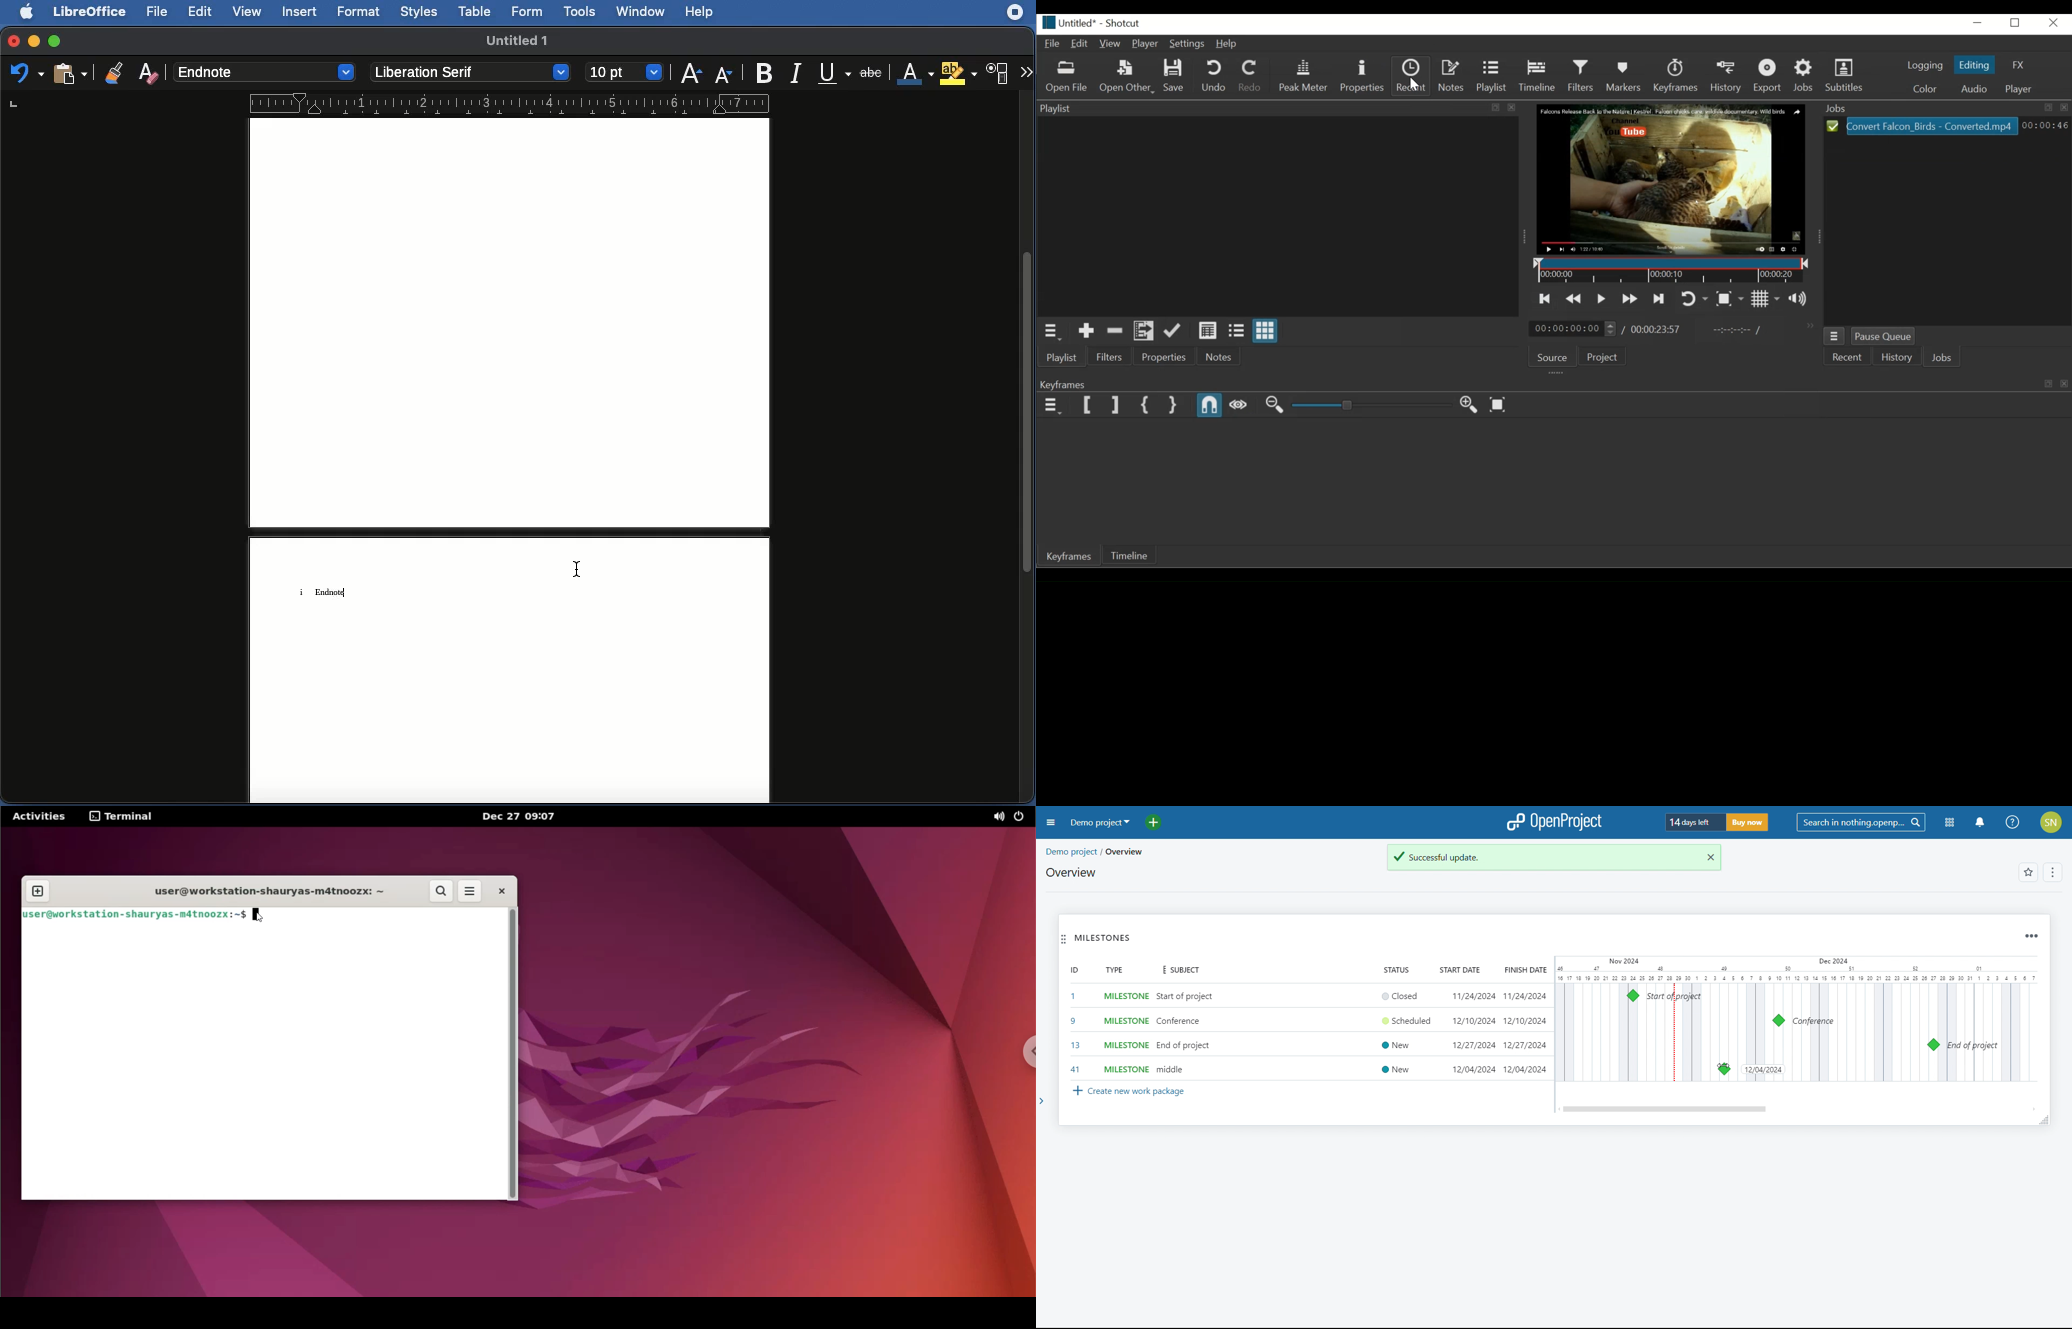 This screenshot has height=1344, width=2072. Describe the element at coordinates (2054, 21) in the screenshot. I see `Close` at that location.